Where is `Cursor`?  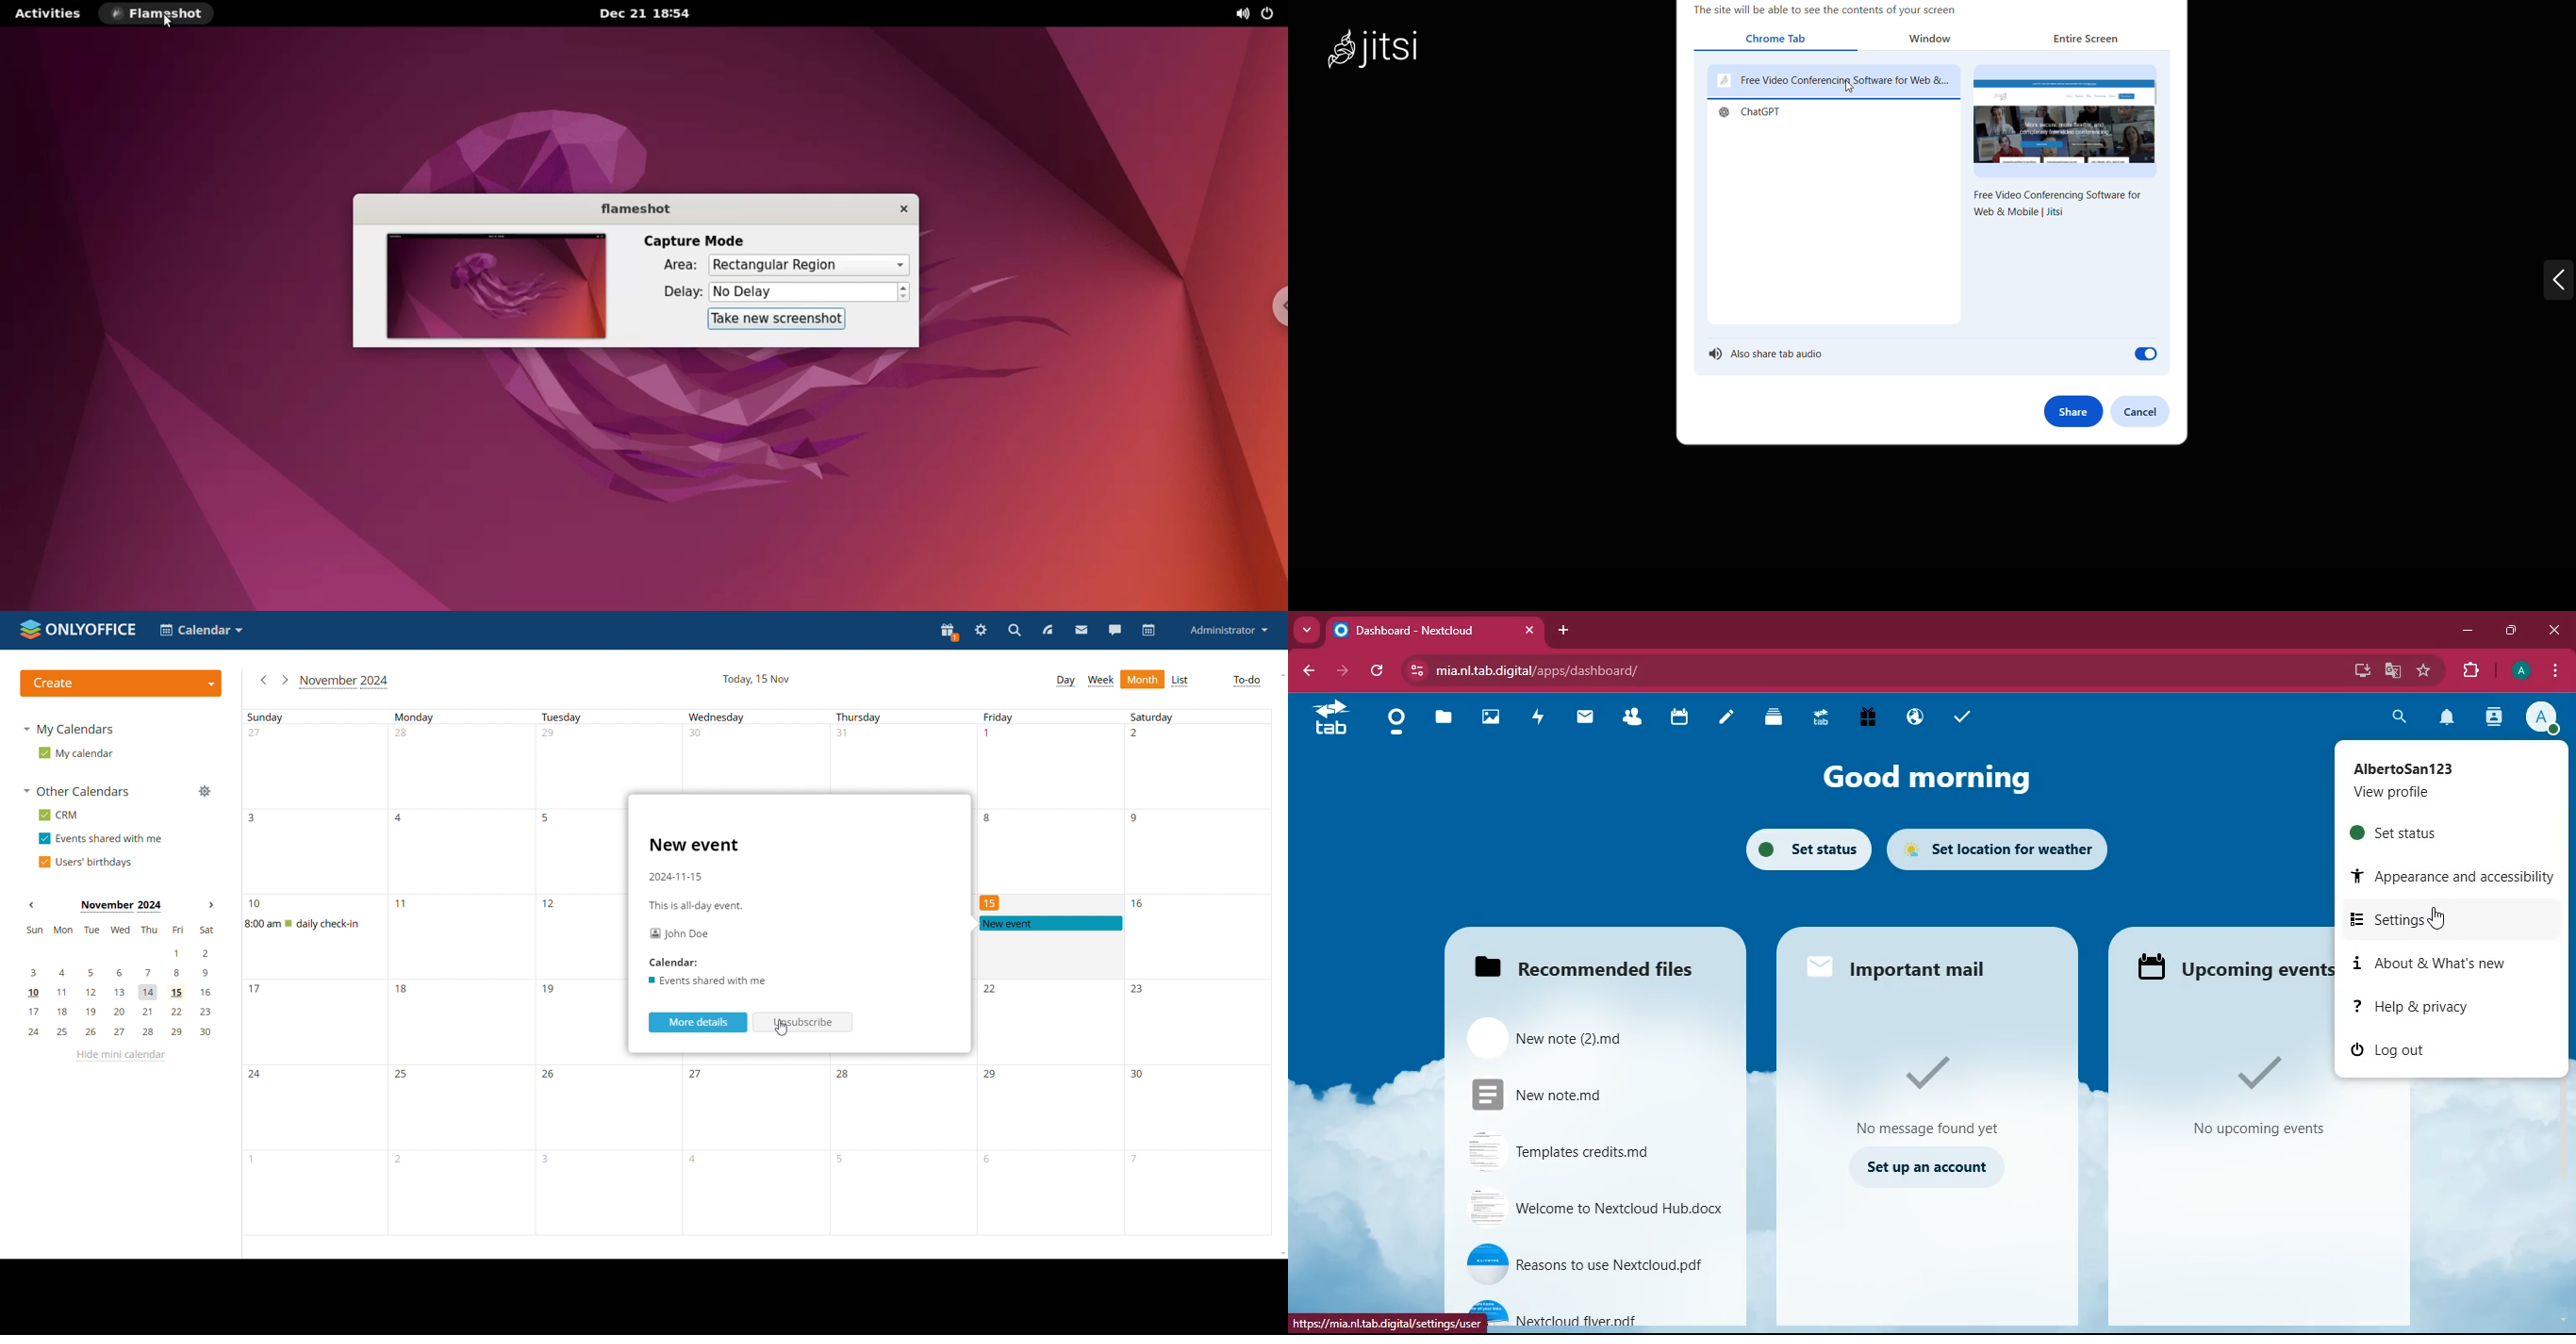
Cursor is located at coordinates (2437, 918).